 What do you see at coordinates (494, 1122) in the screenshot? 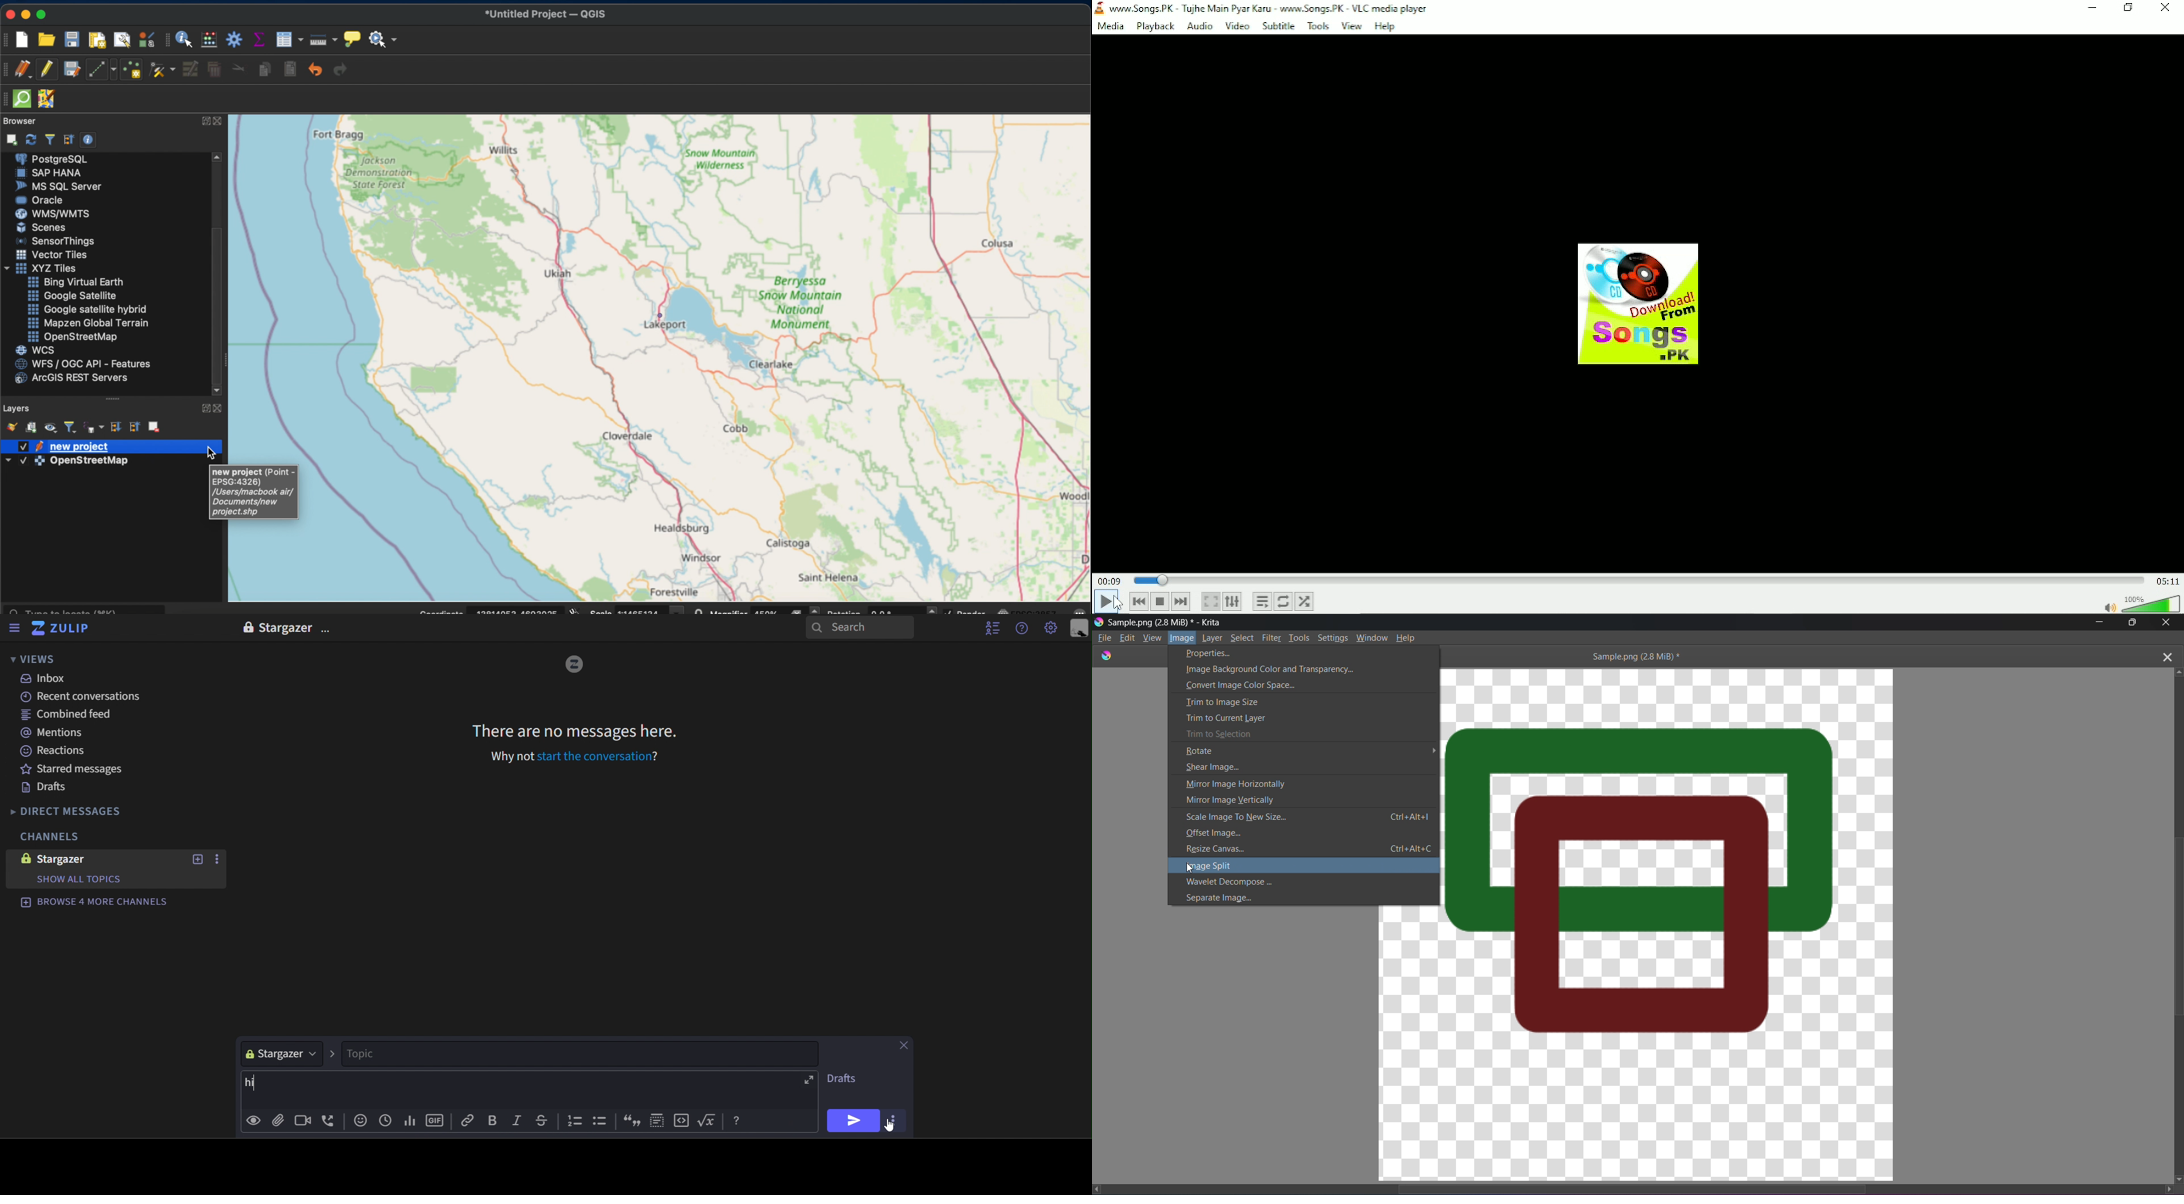
I see `bold` at bounding box center [494, 1122].